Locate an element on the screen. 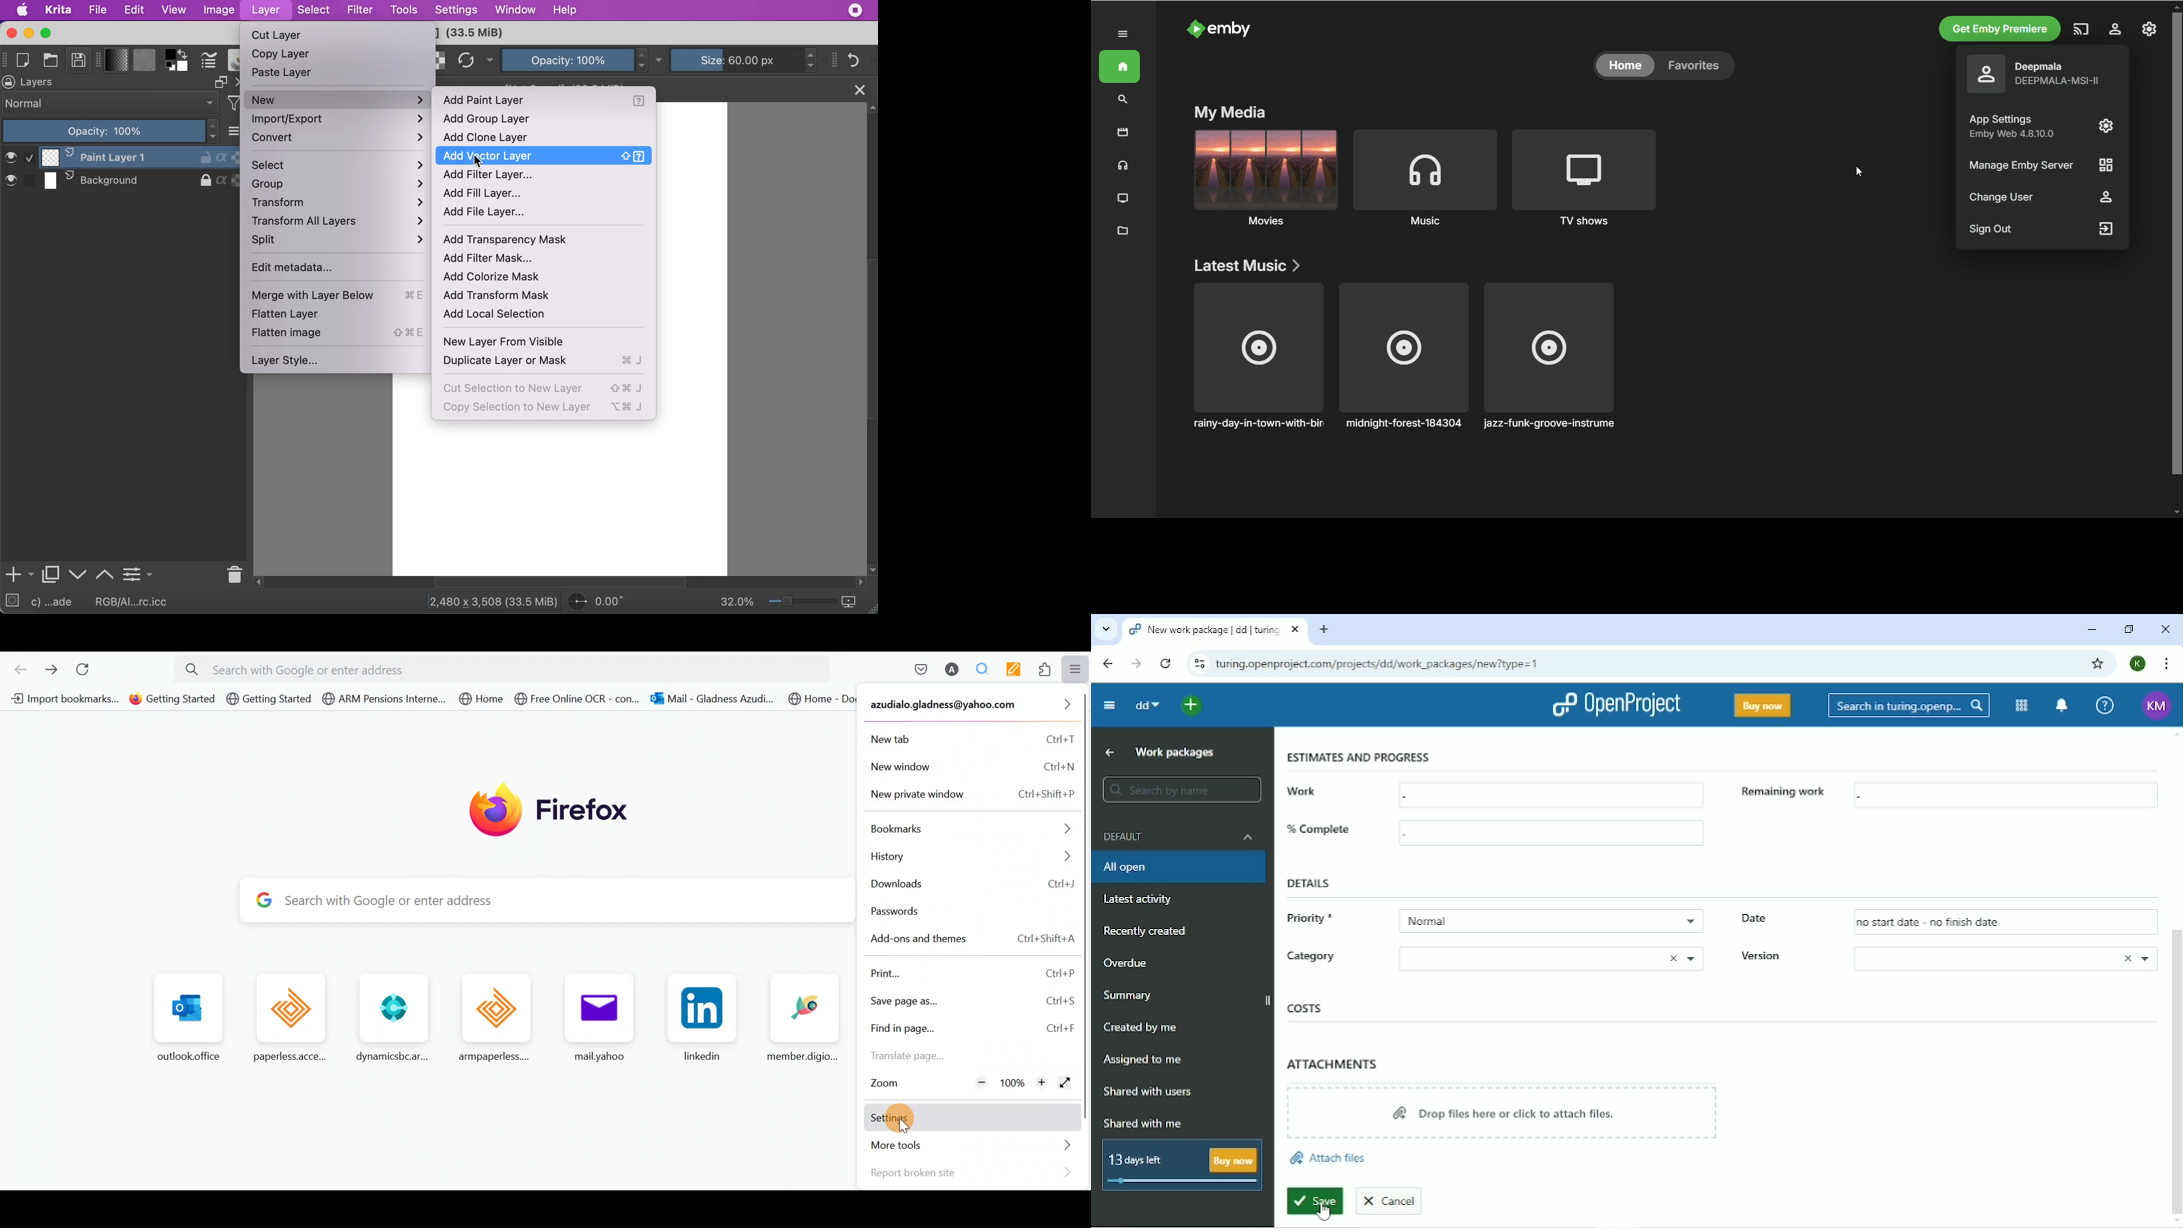  @ Free Online OCR - con... is located at coordinates (579, 700).